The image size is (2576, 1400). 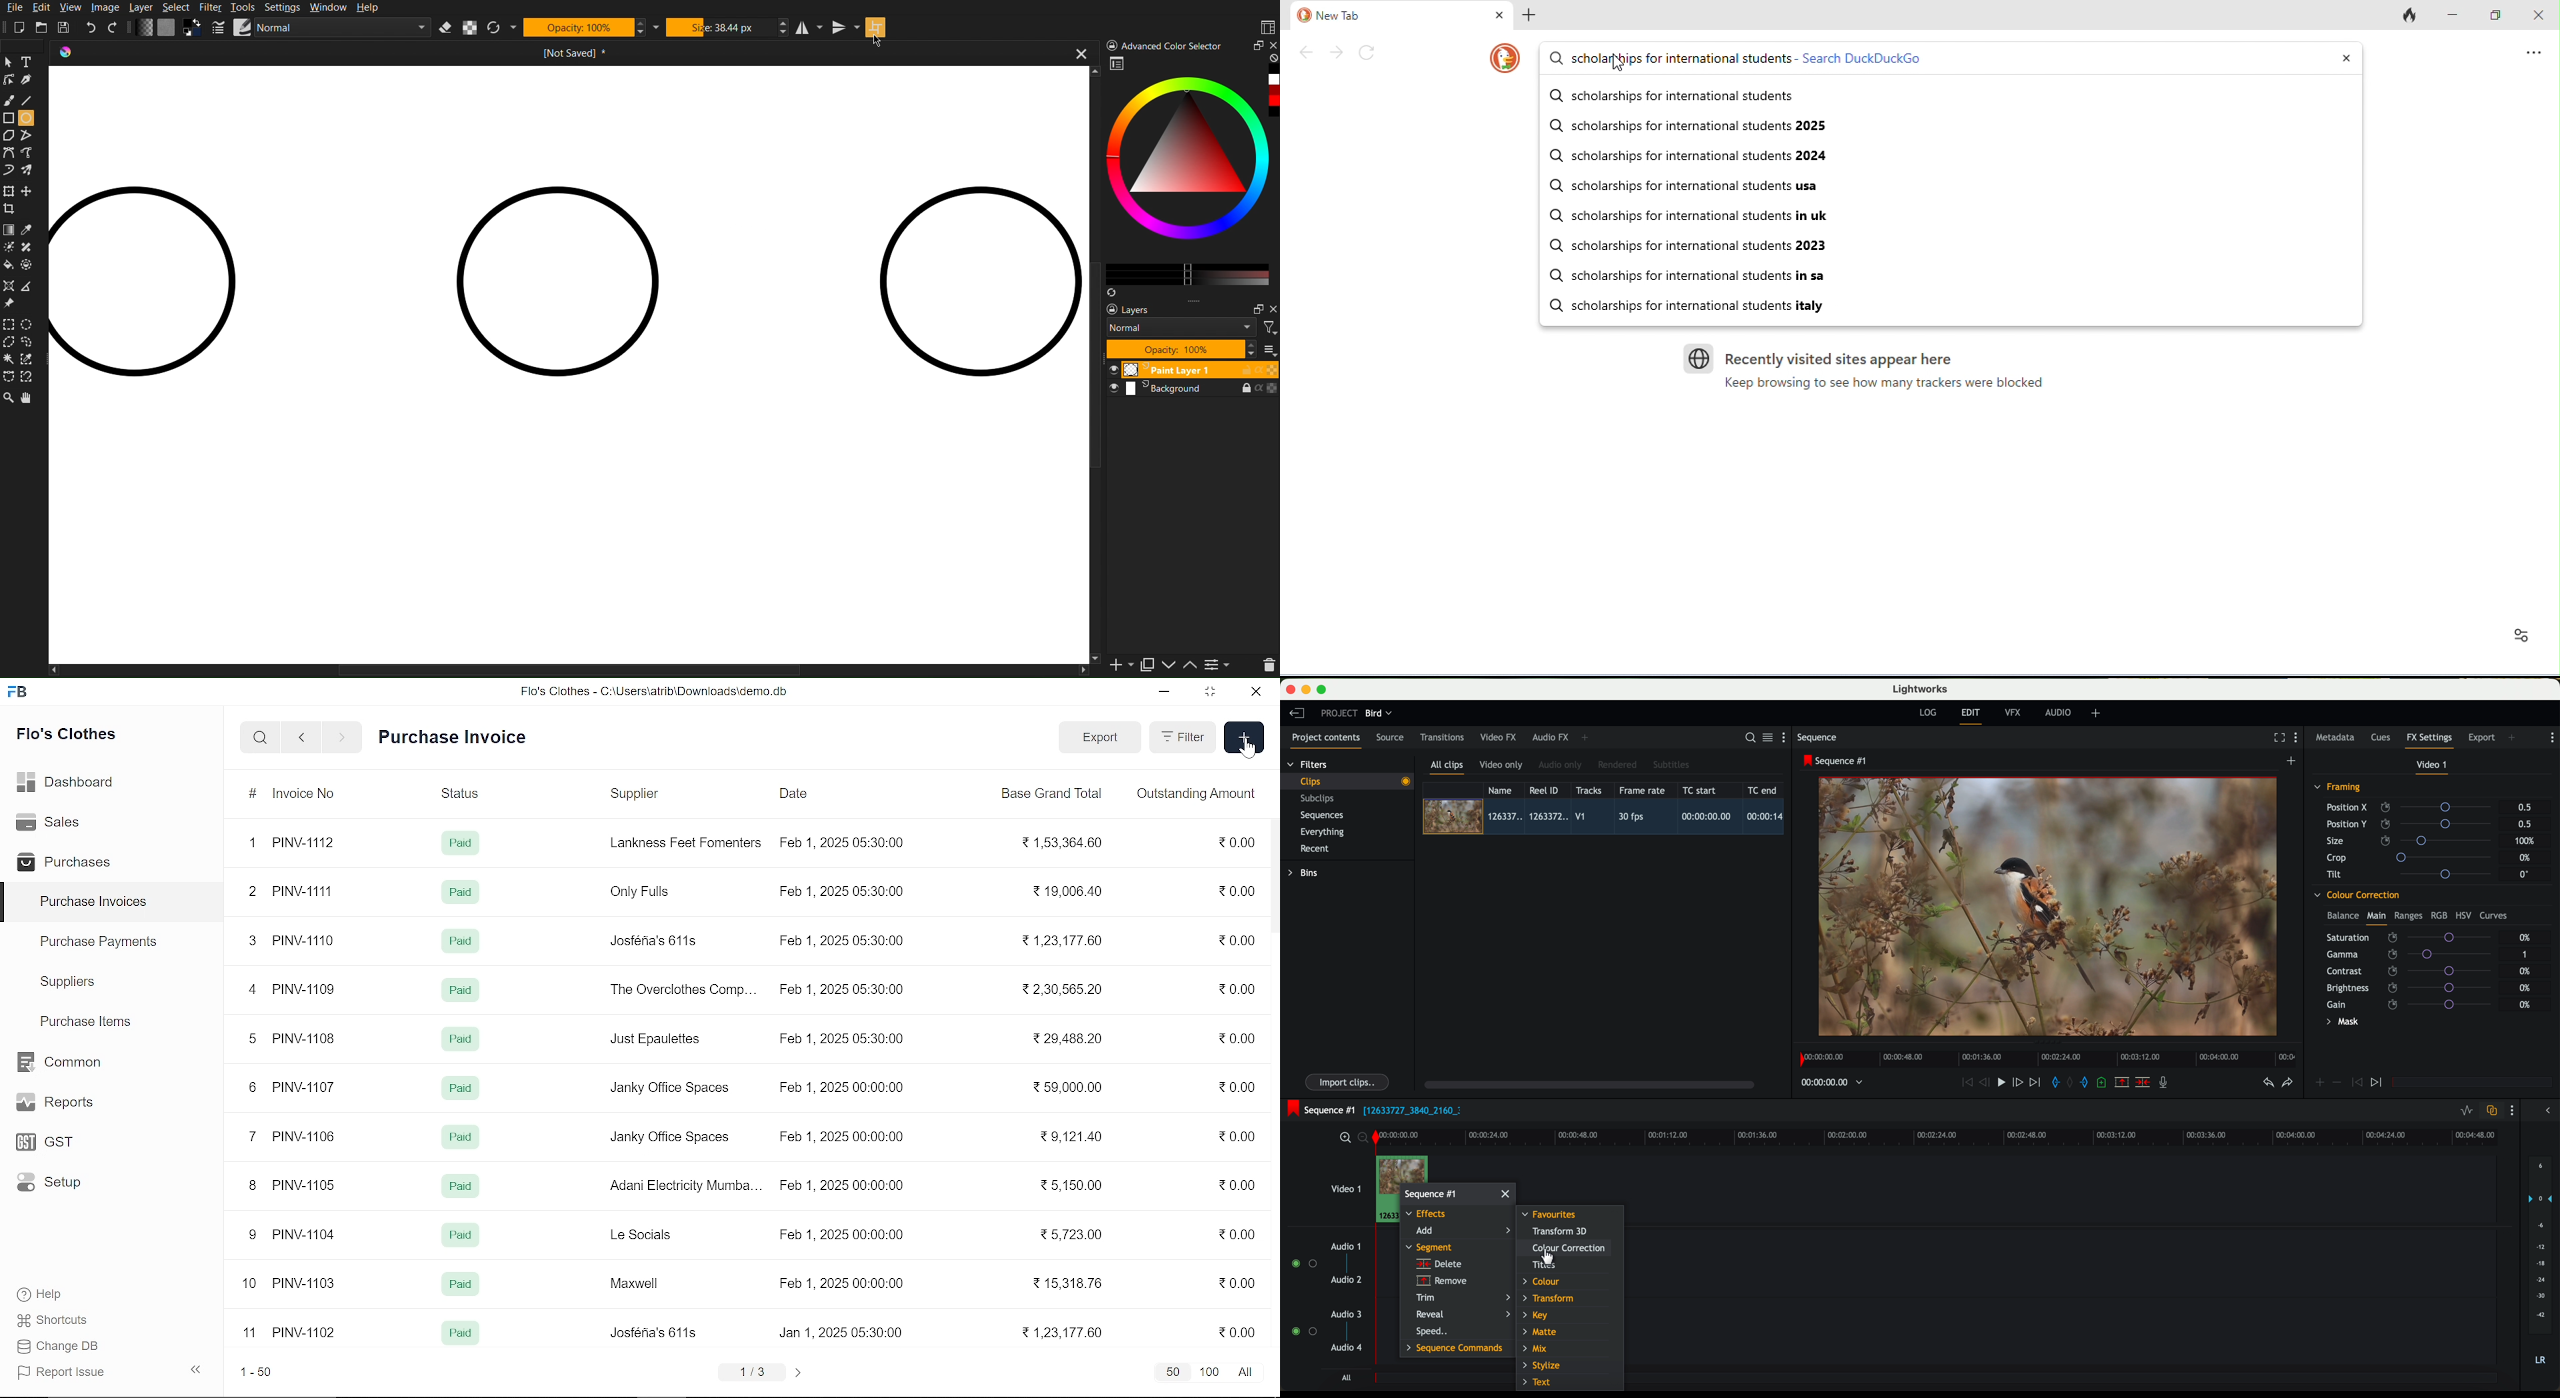 I want to click on 0%, so click(x=2525, y=987).